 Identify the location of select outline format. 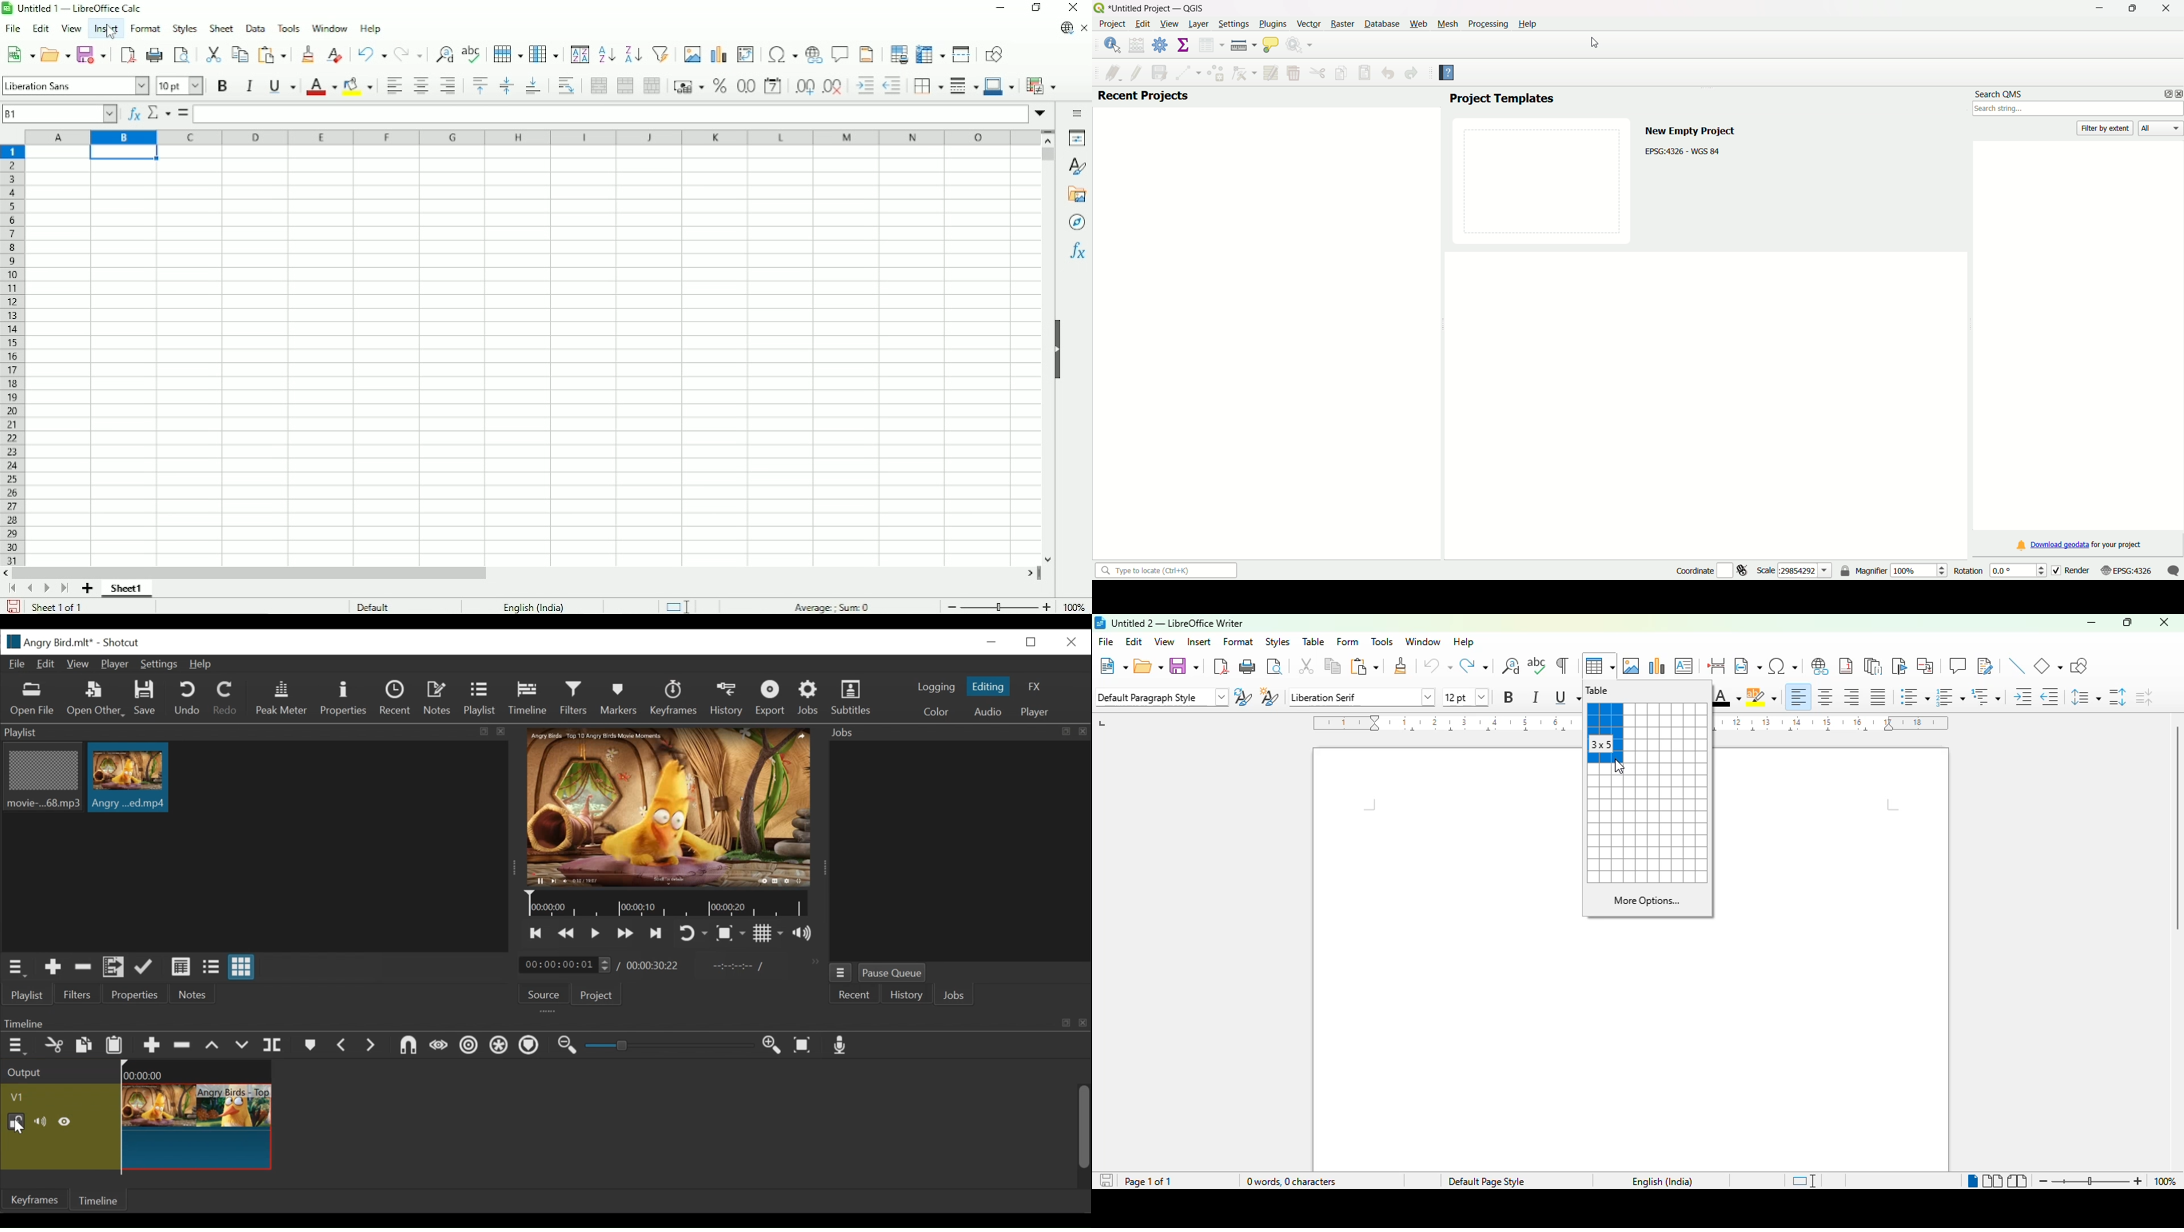
(1987, 696).